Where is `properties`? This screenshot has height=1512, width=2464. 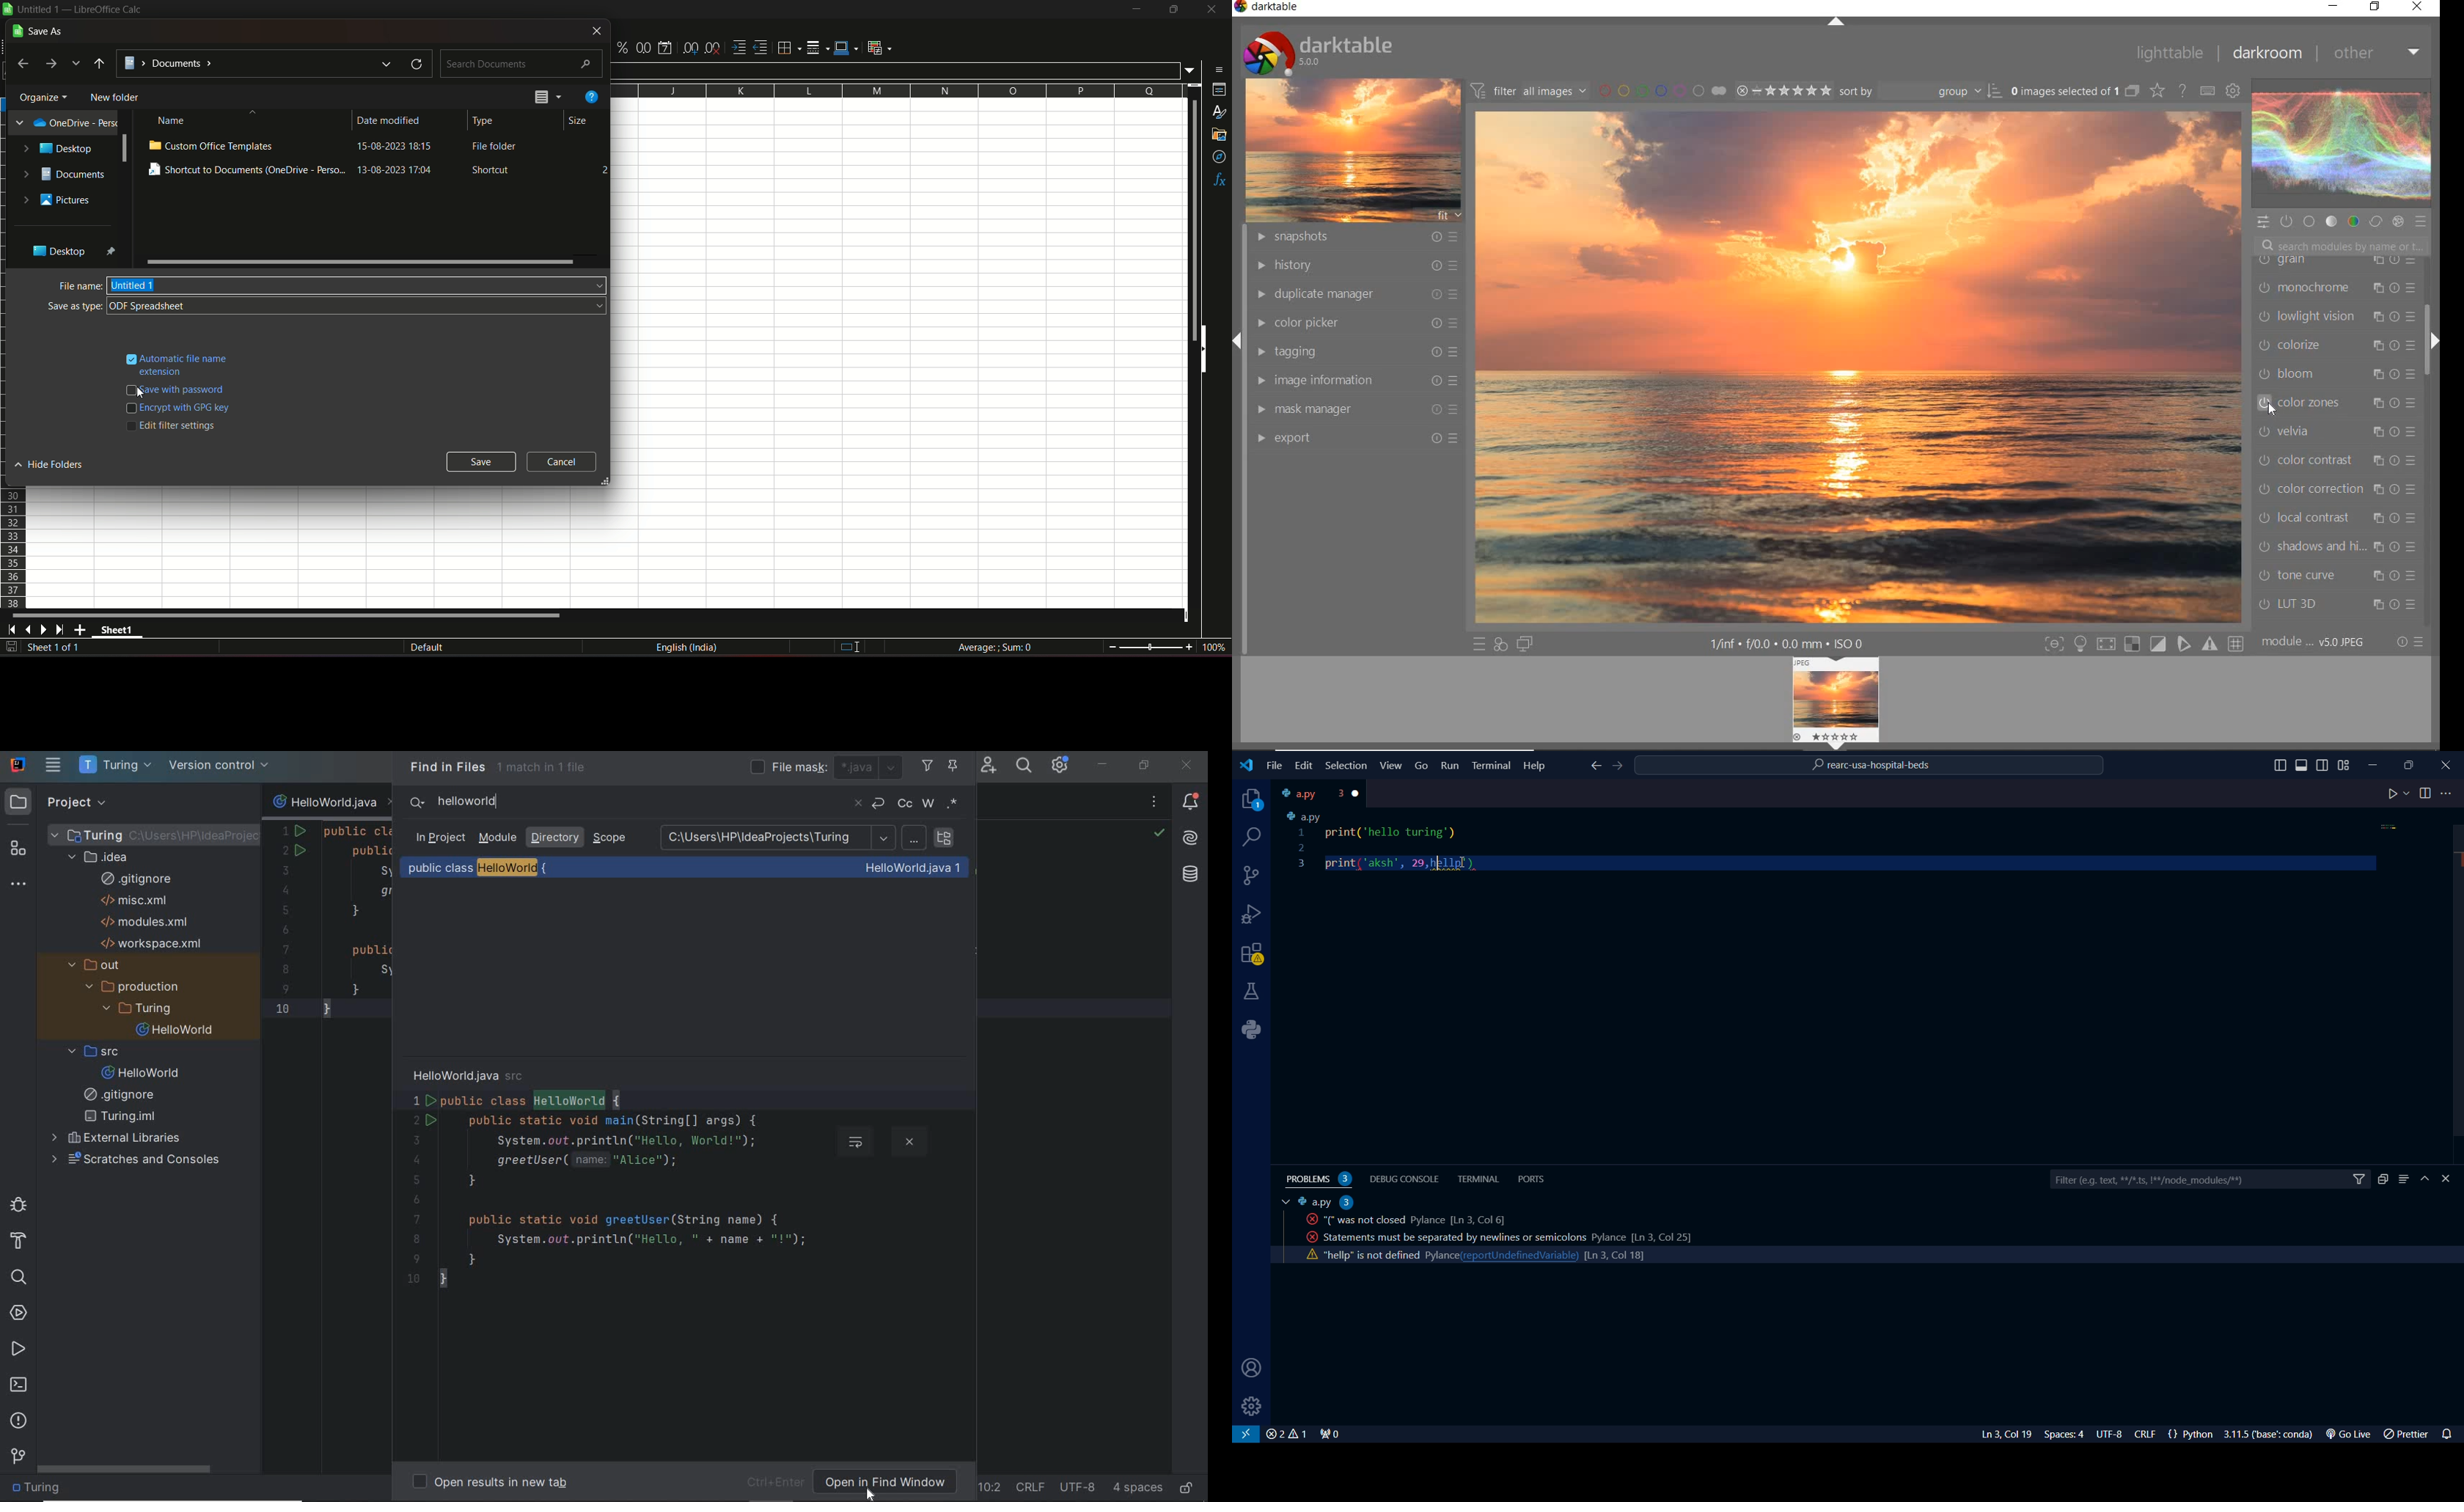
properties is located at coordinates (1217, 91).